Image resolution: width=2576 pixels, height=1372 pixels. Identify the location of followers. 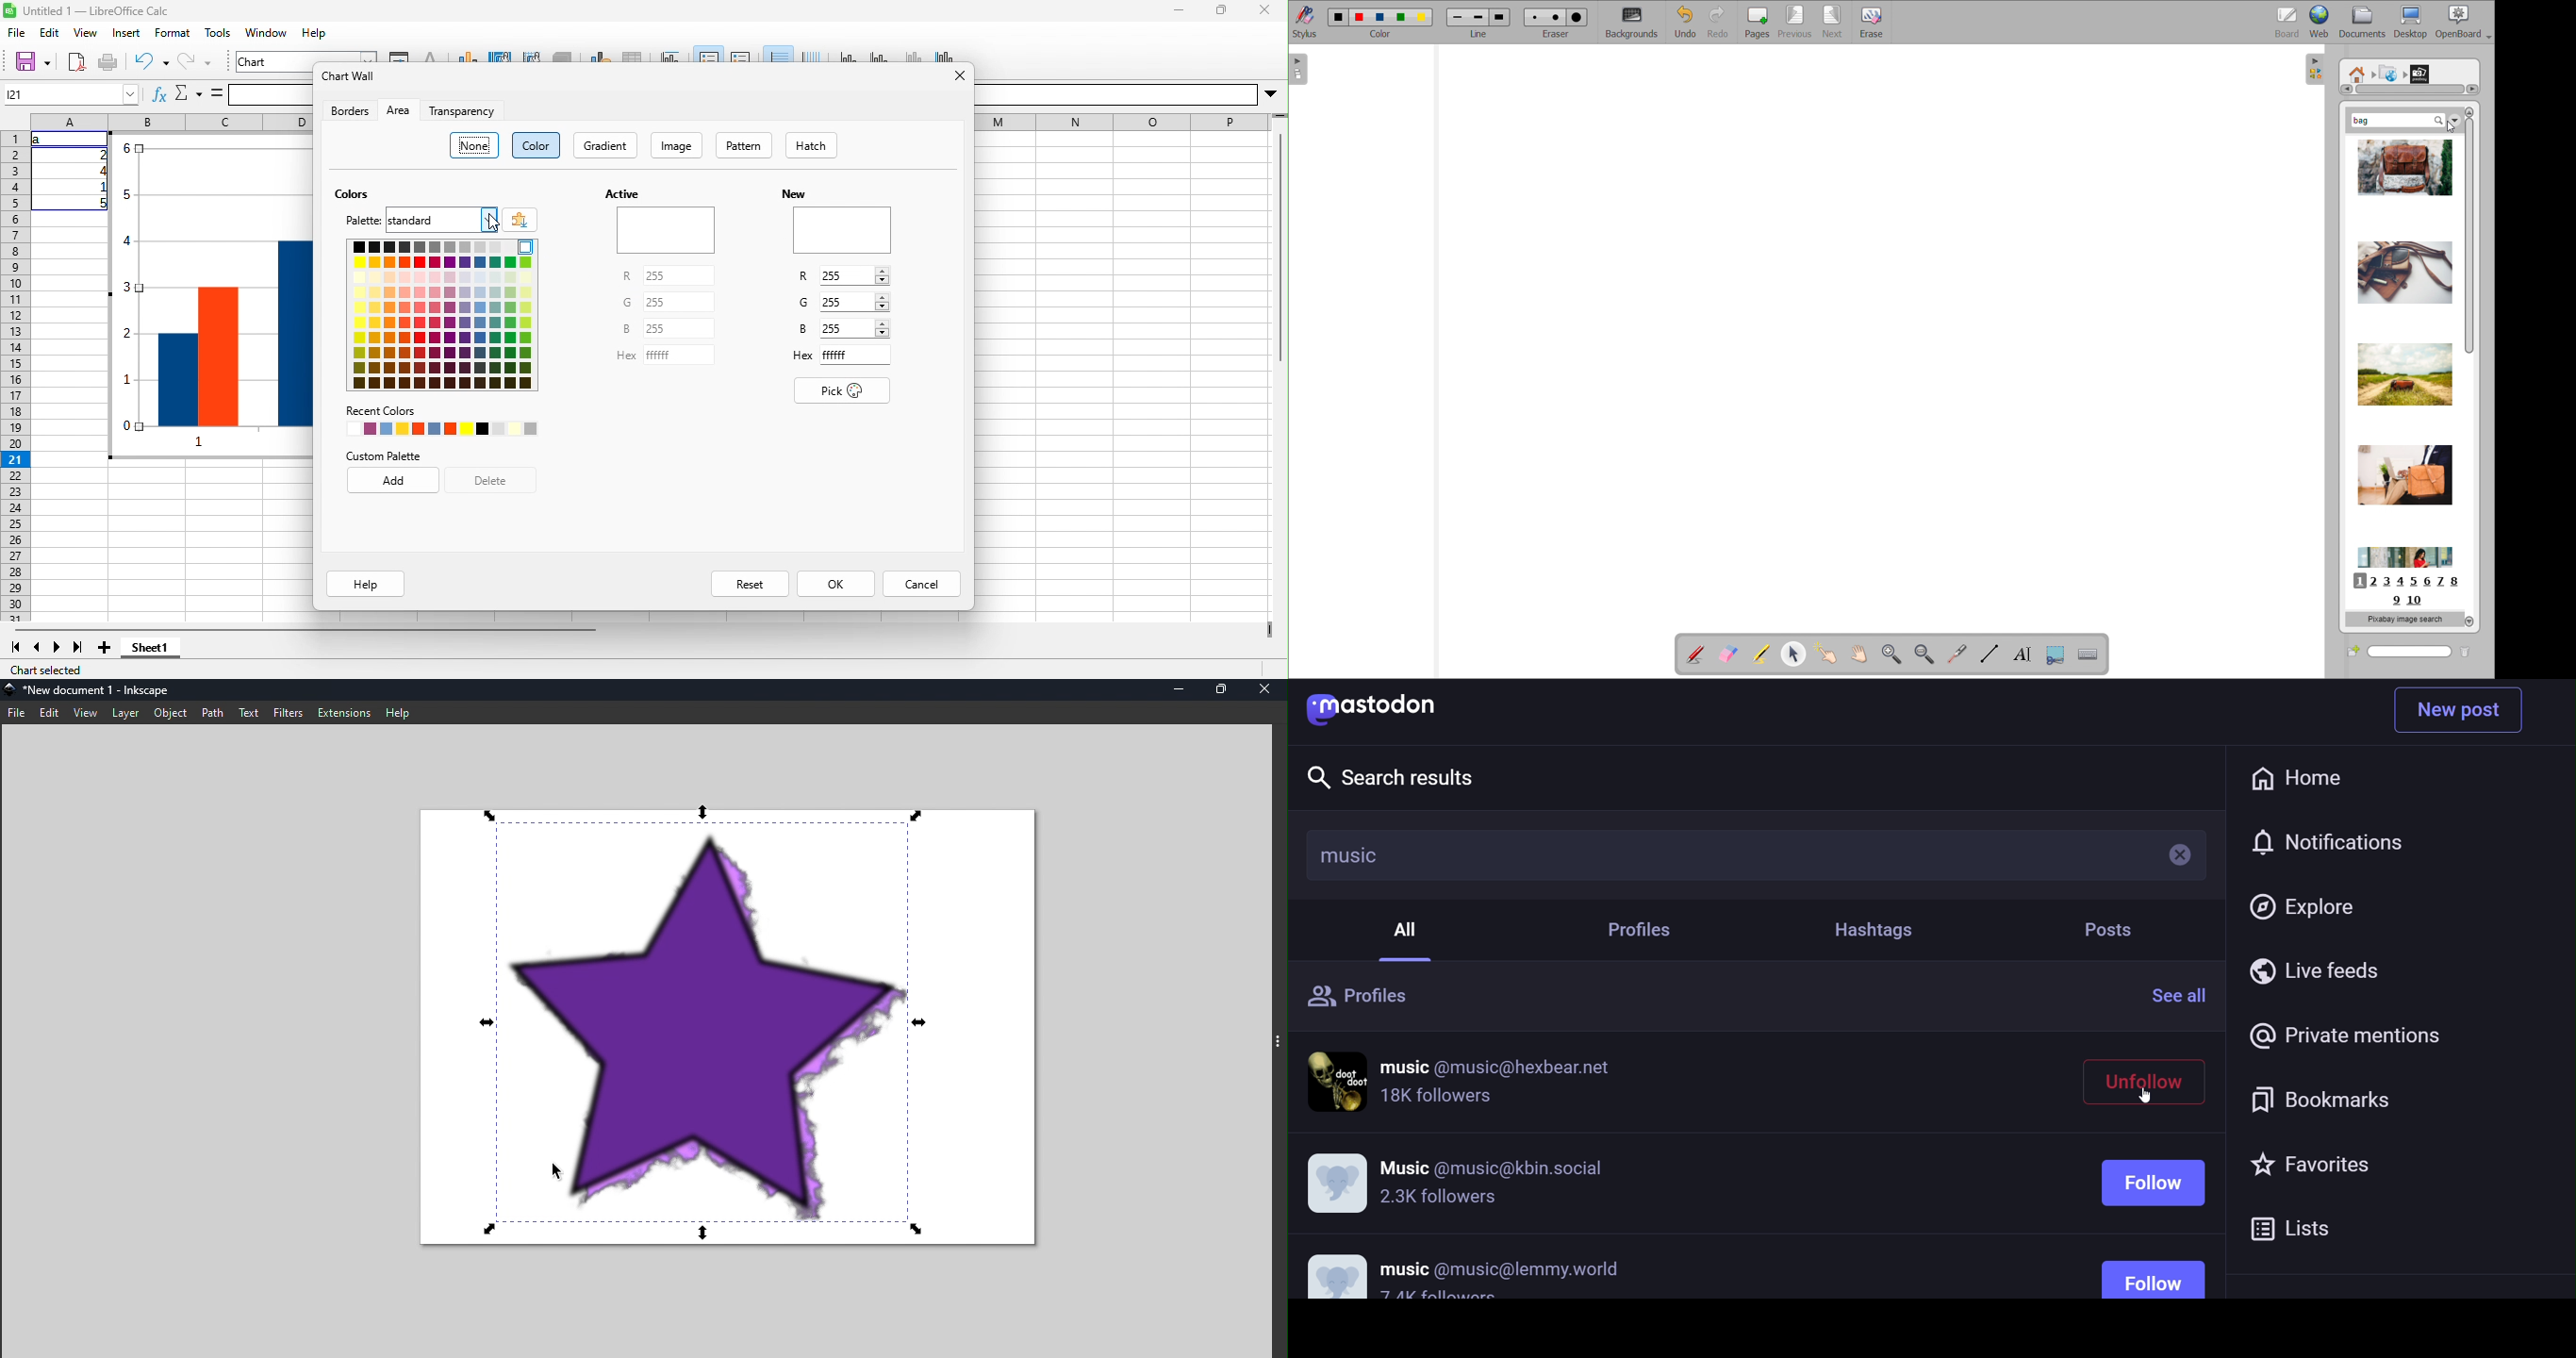
(1438, 1198).